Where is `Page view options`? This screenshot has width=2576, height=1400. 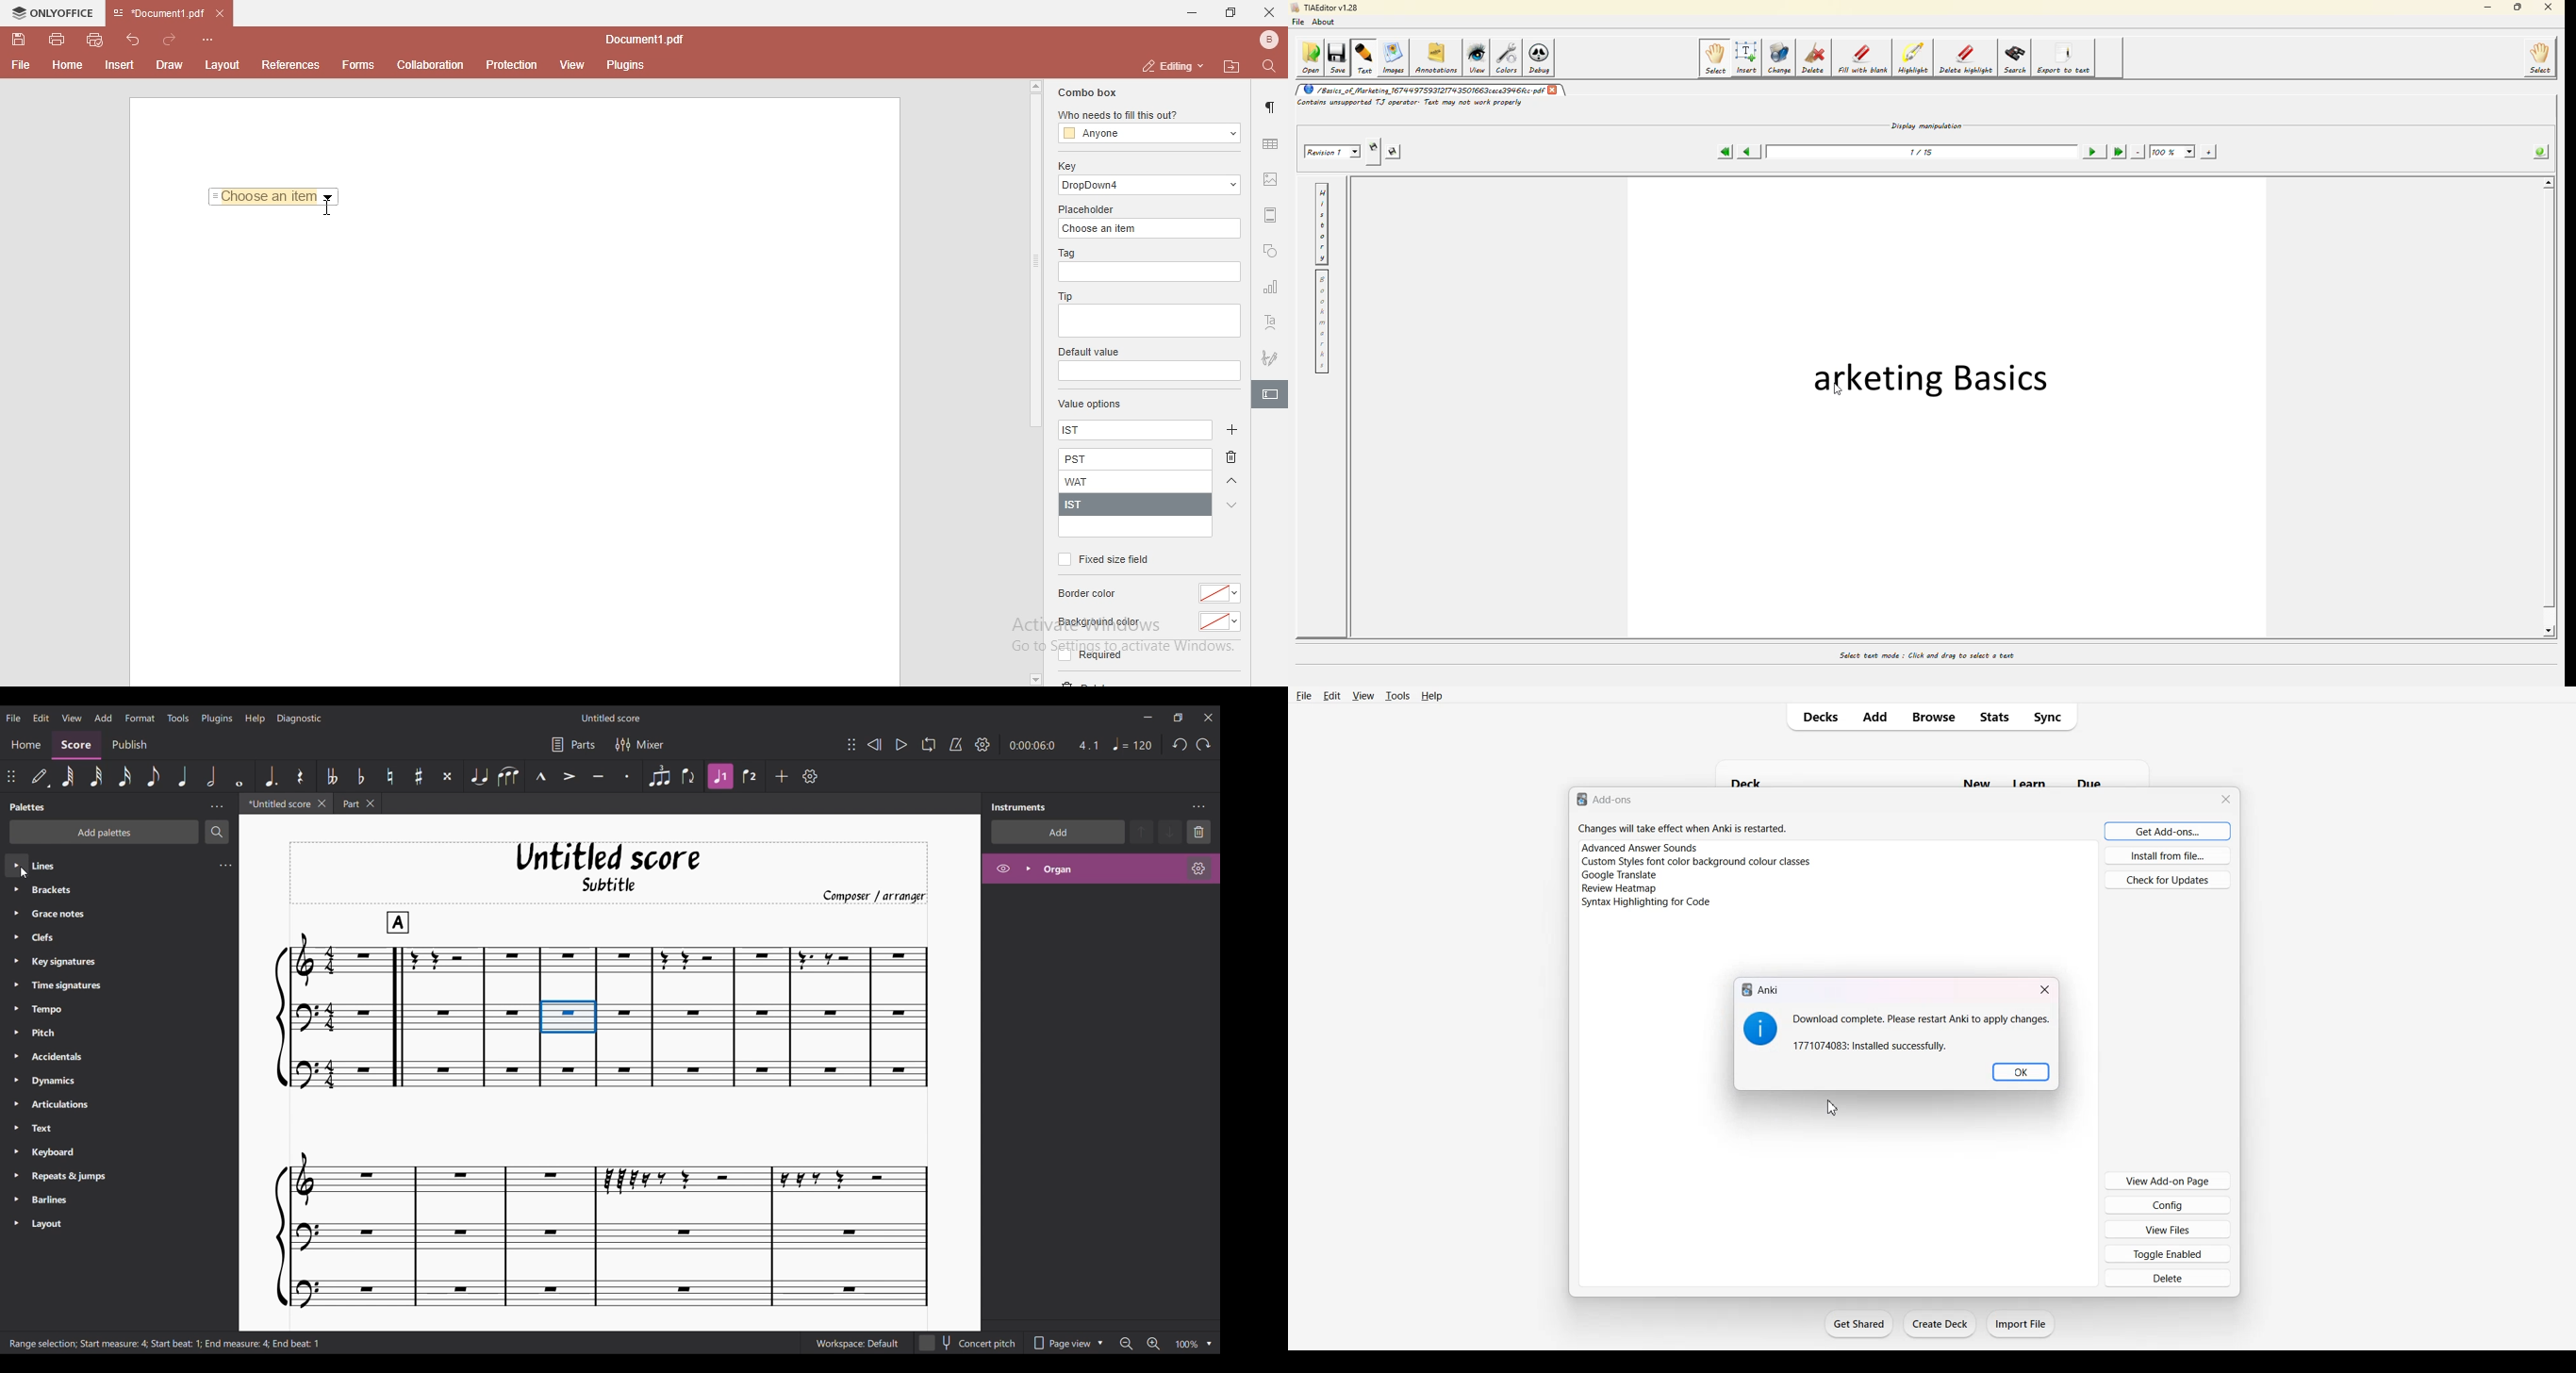 Page view options is located at coordinates (1066, 1343).